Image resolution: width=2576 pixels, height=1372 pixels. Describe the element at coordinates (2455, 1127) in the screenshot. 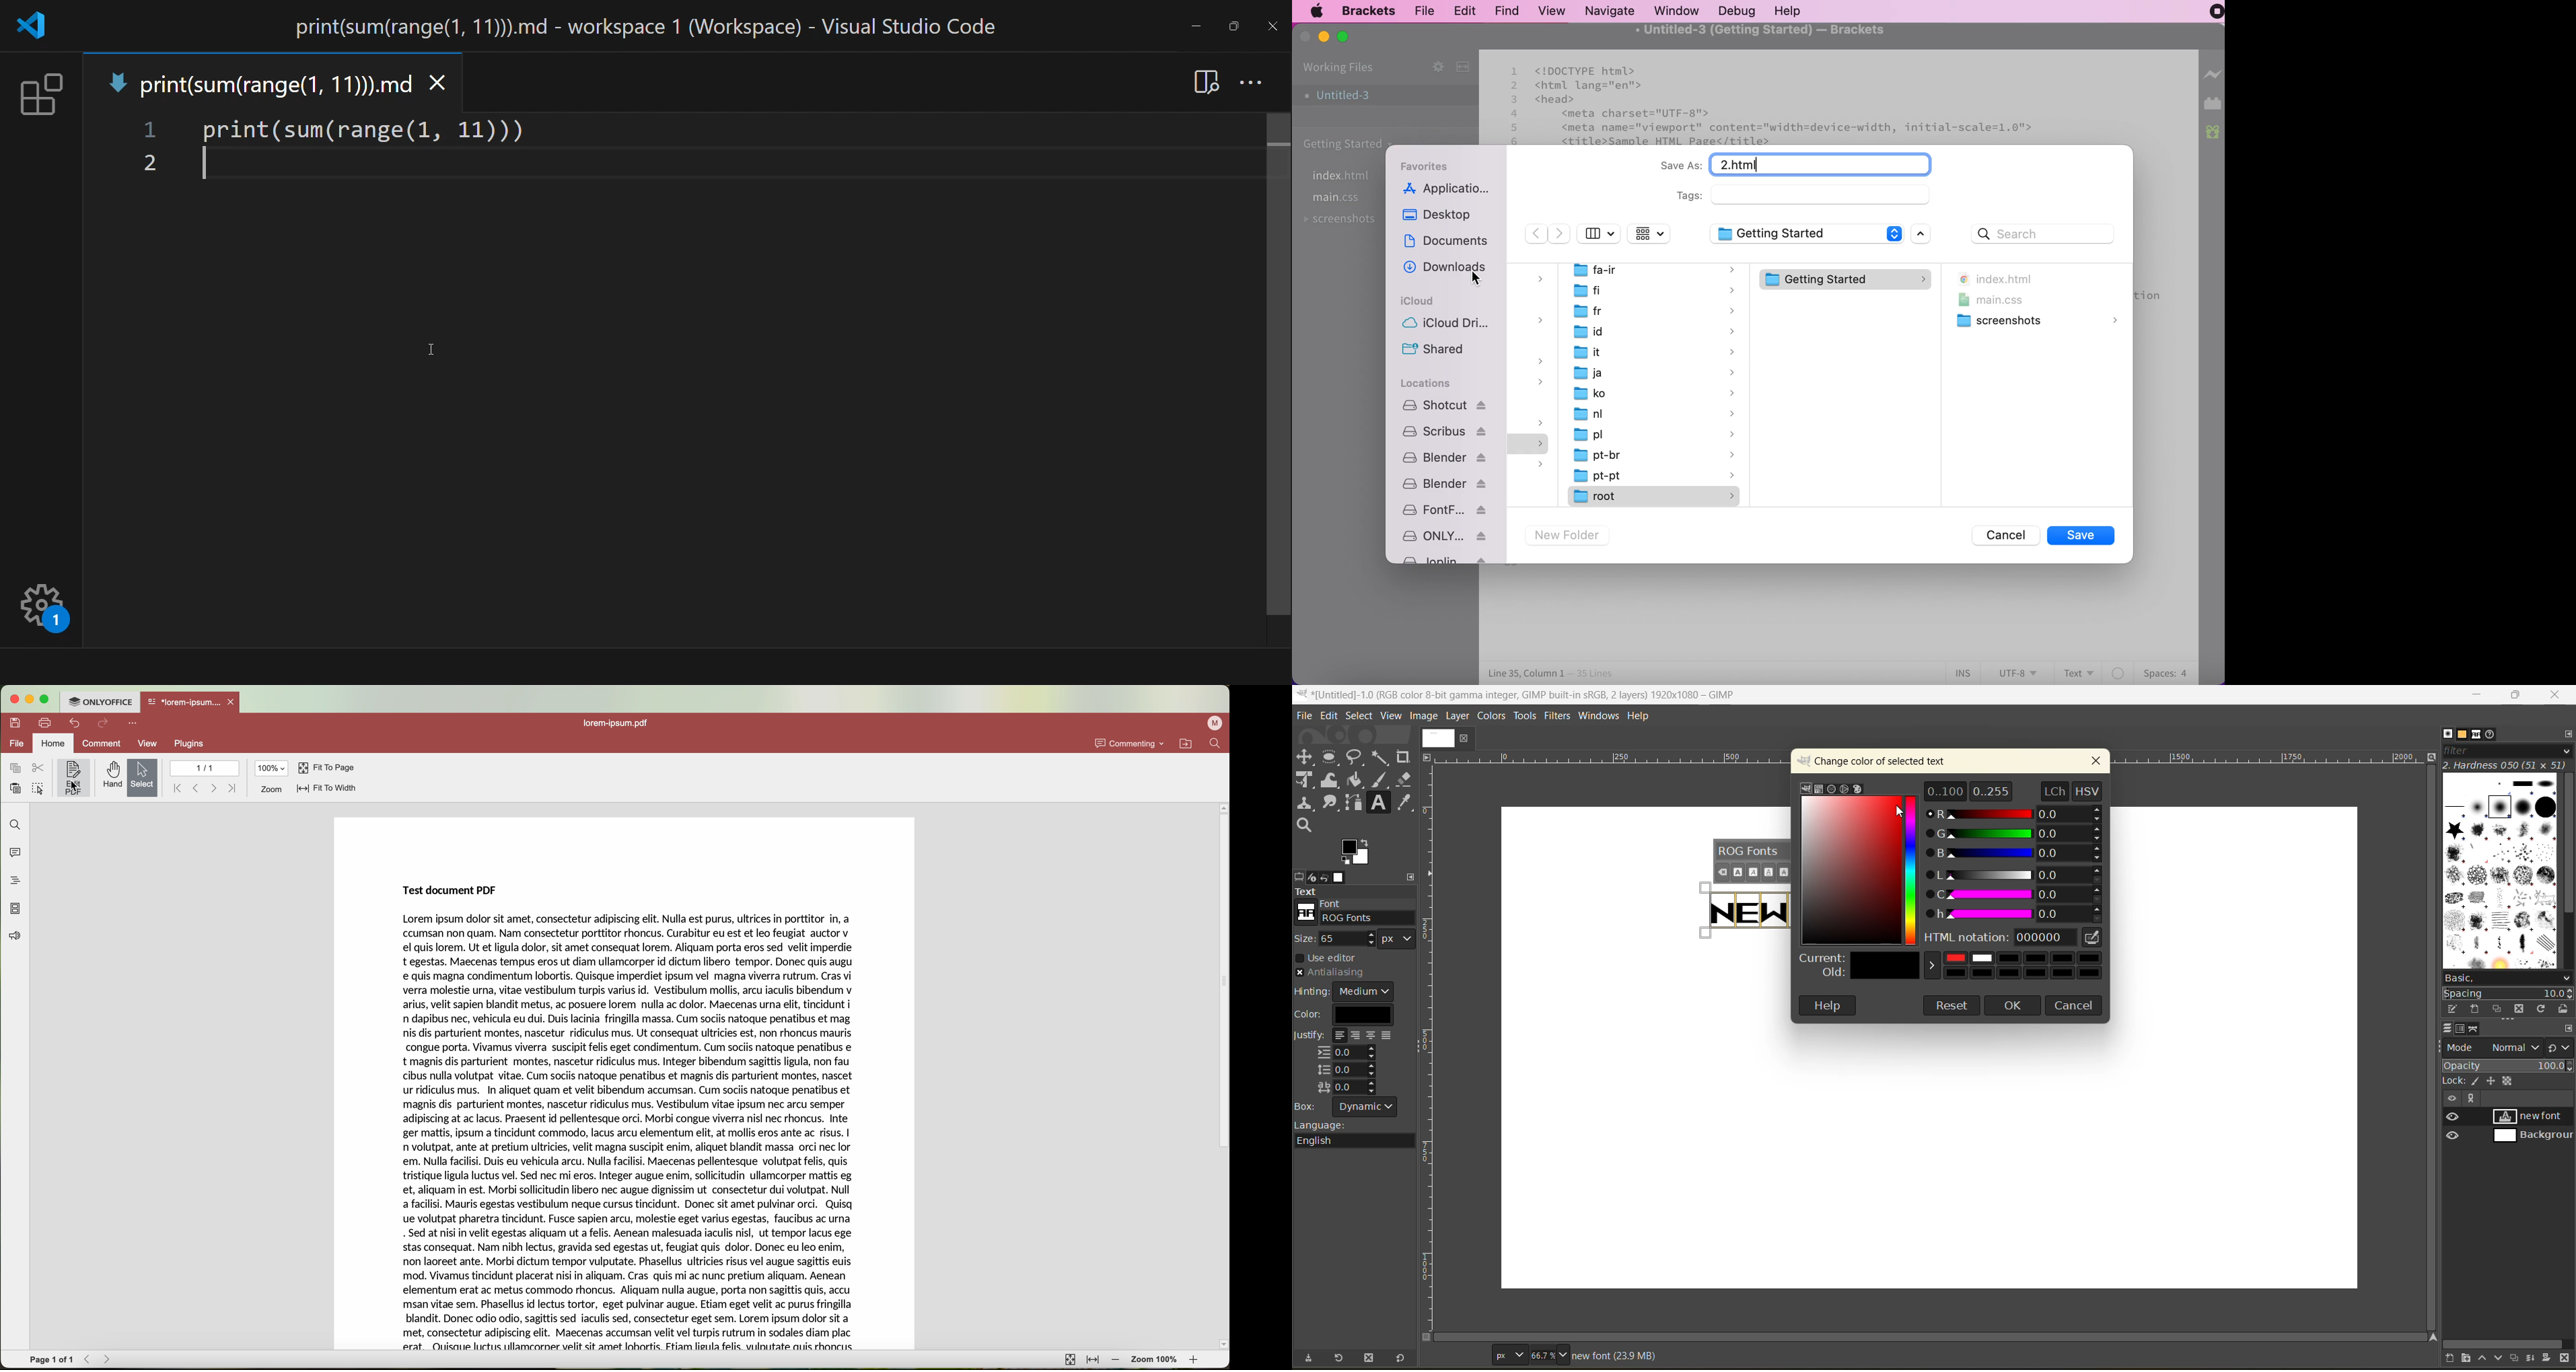

I see `preview` at that location.